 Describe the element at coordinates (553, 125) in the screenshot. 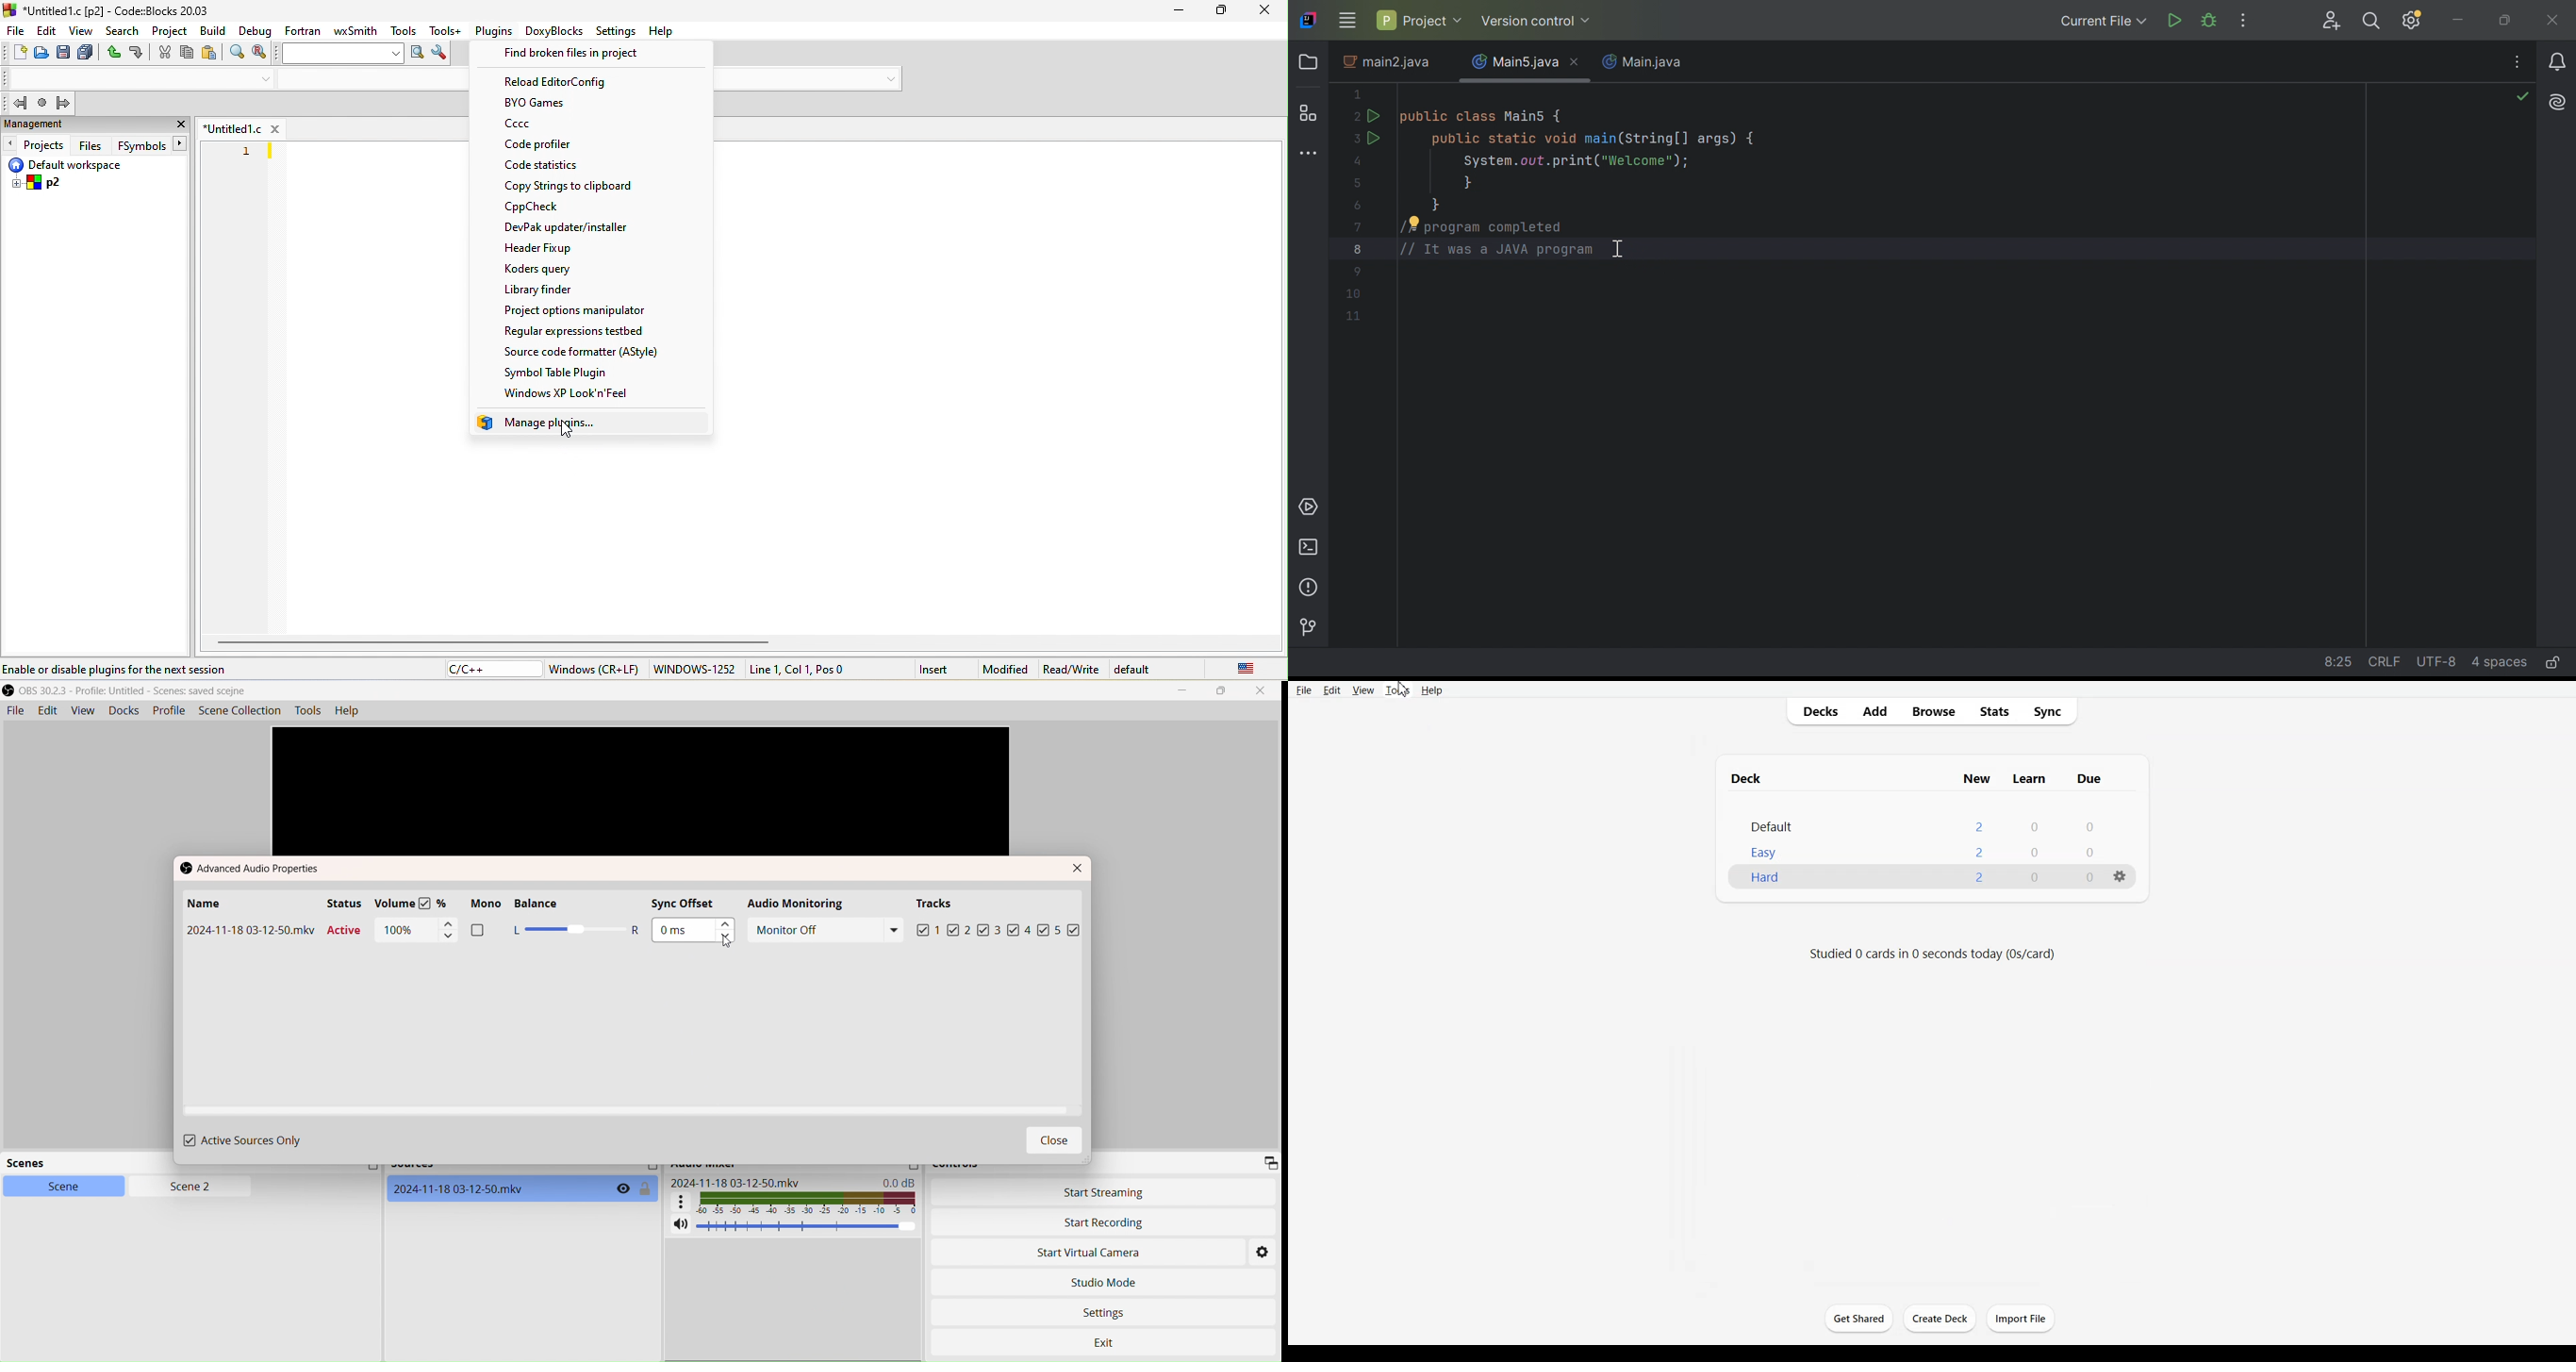

I see `ccc` at that location.